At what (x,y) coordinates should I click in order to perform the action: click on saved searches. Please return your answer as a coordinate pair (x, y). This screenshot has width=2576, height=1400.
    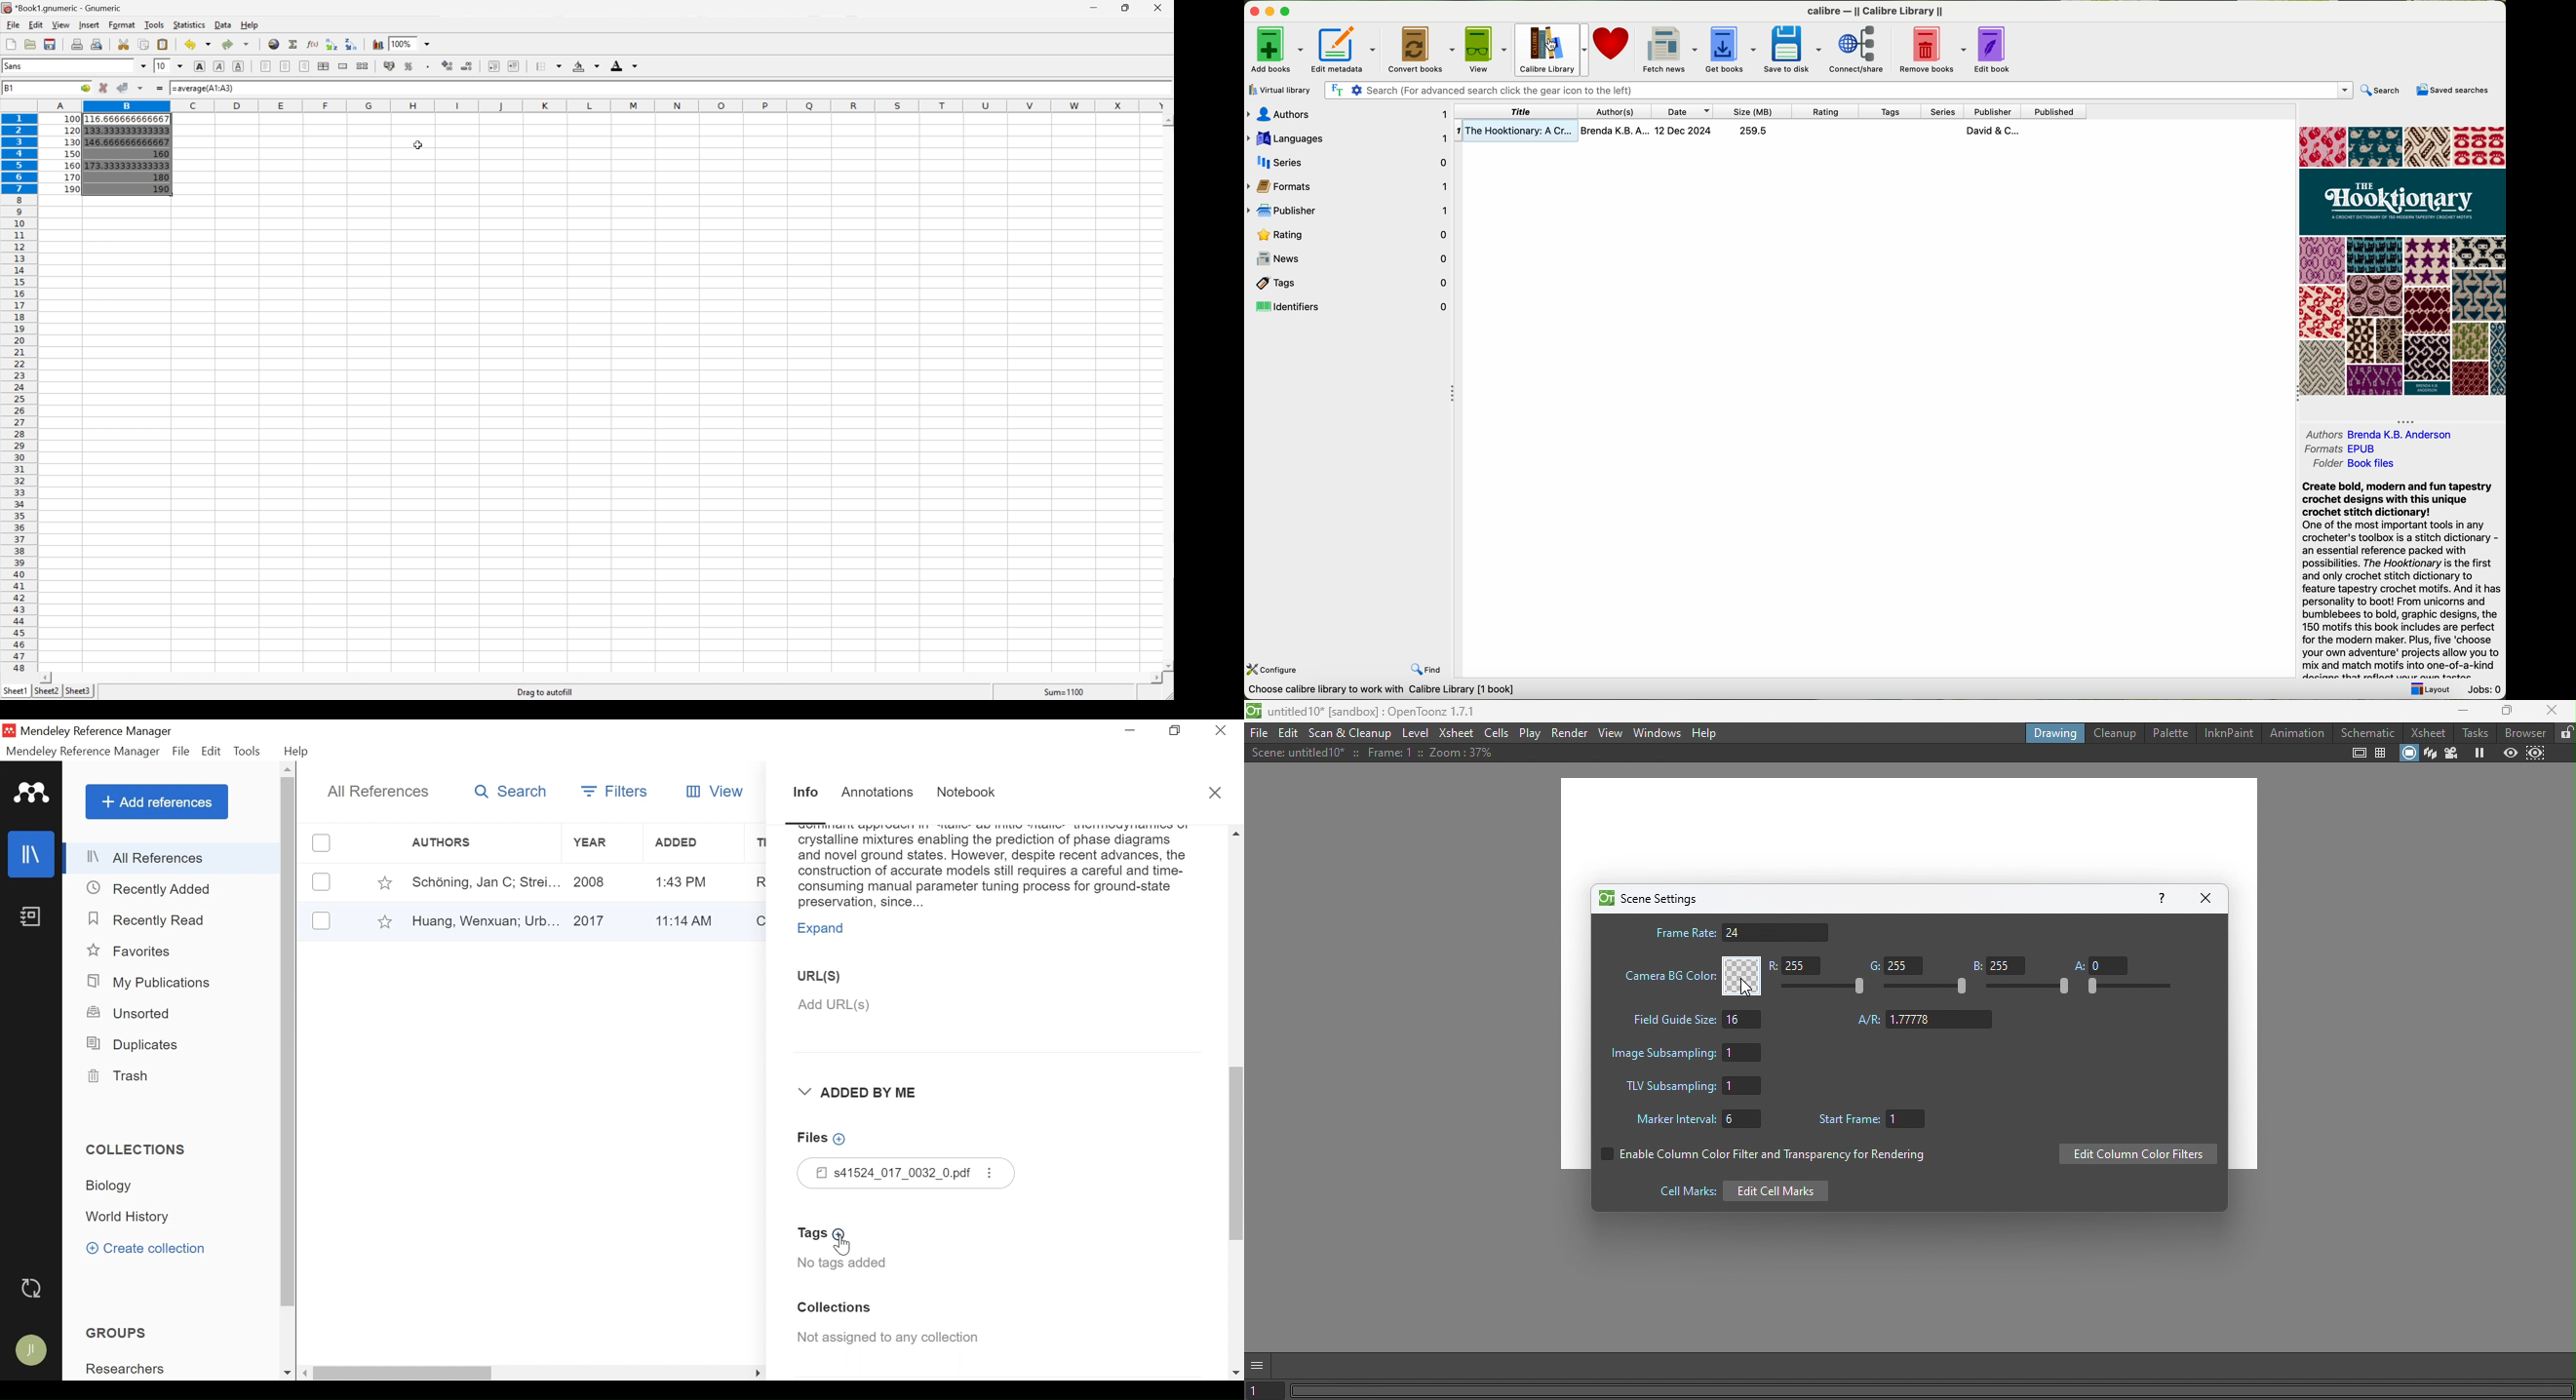
    Looking at the image, I should click on (2452, 91).